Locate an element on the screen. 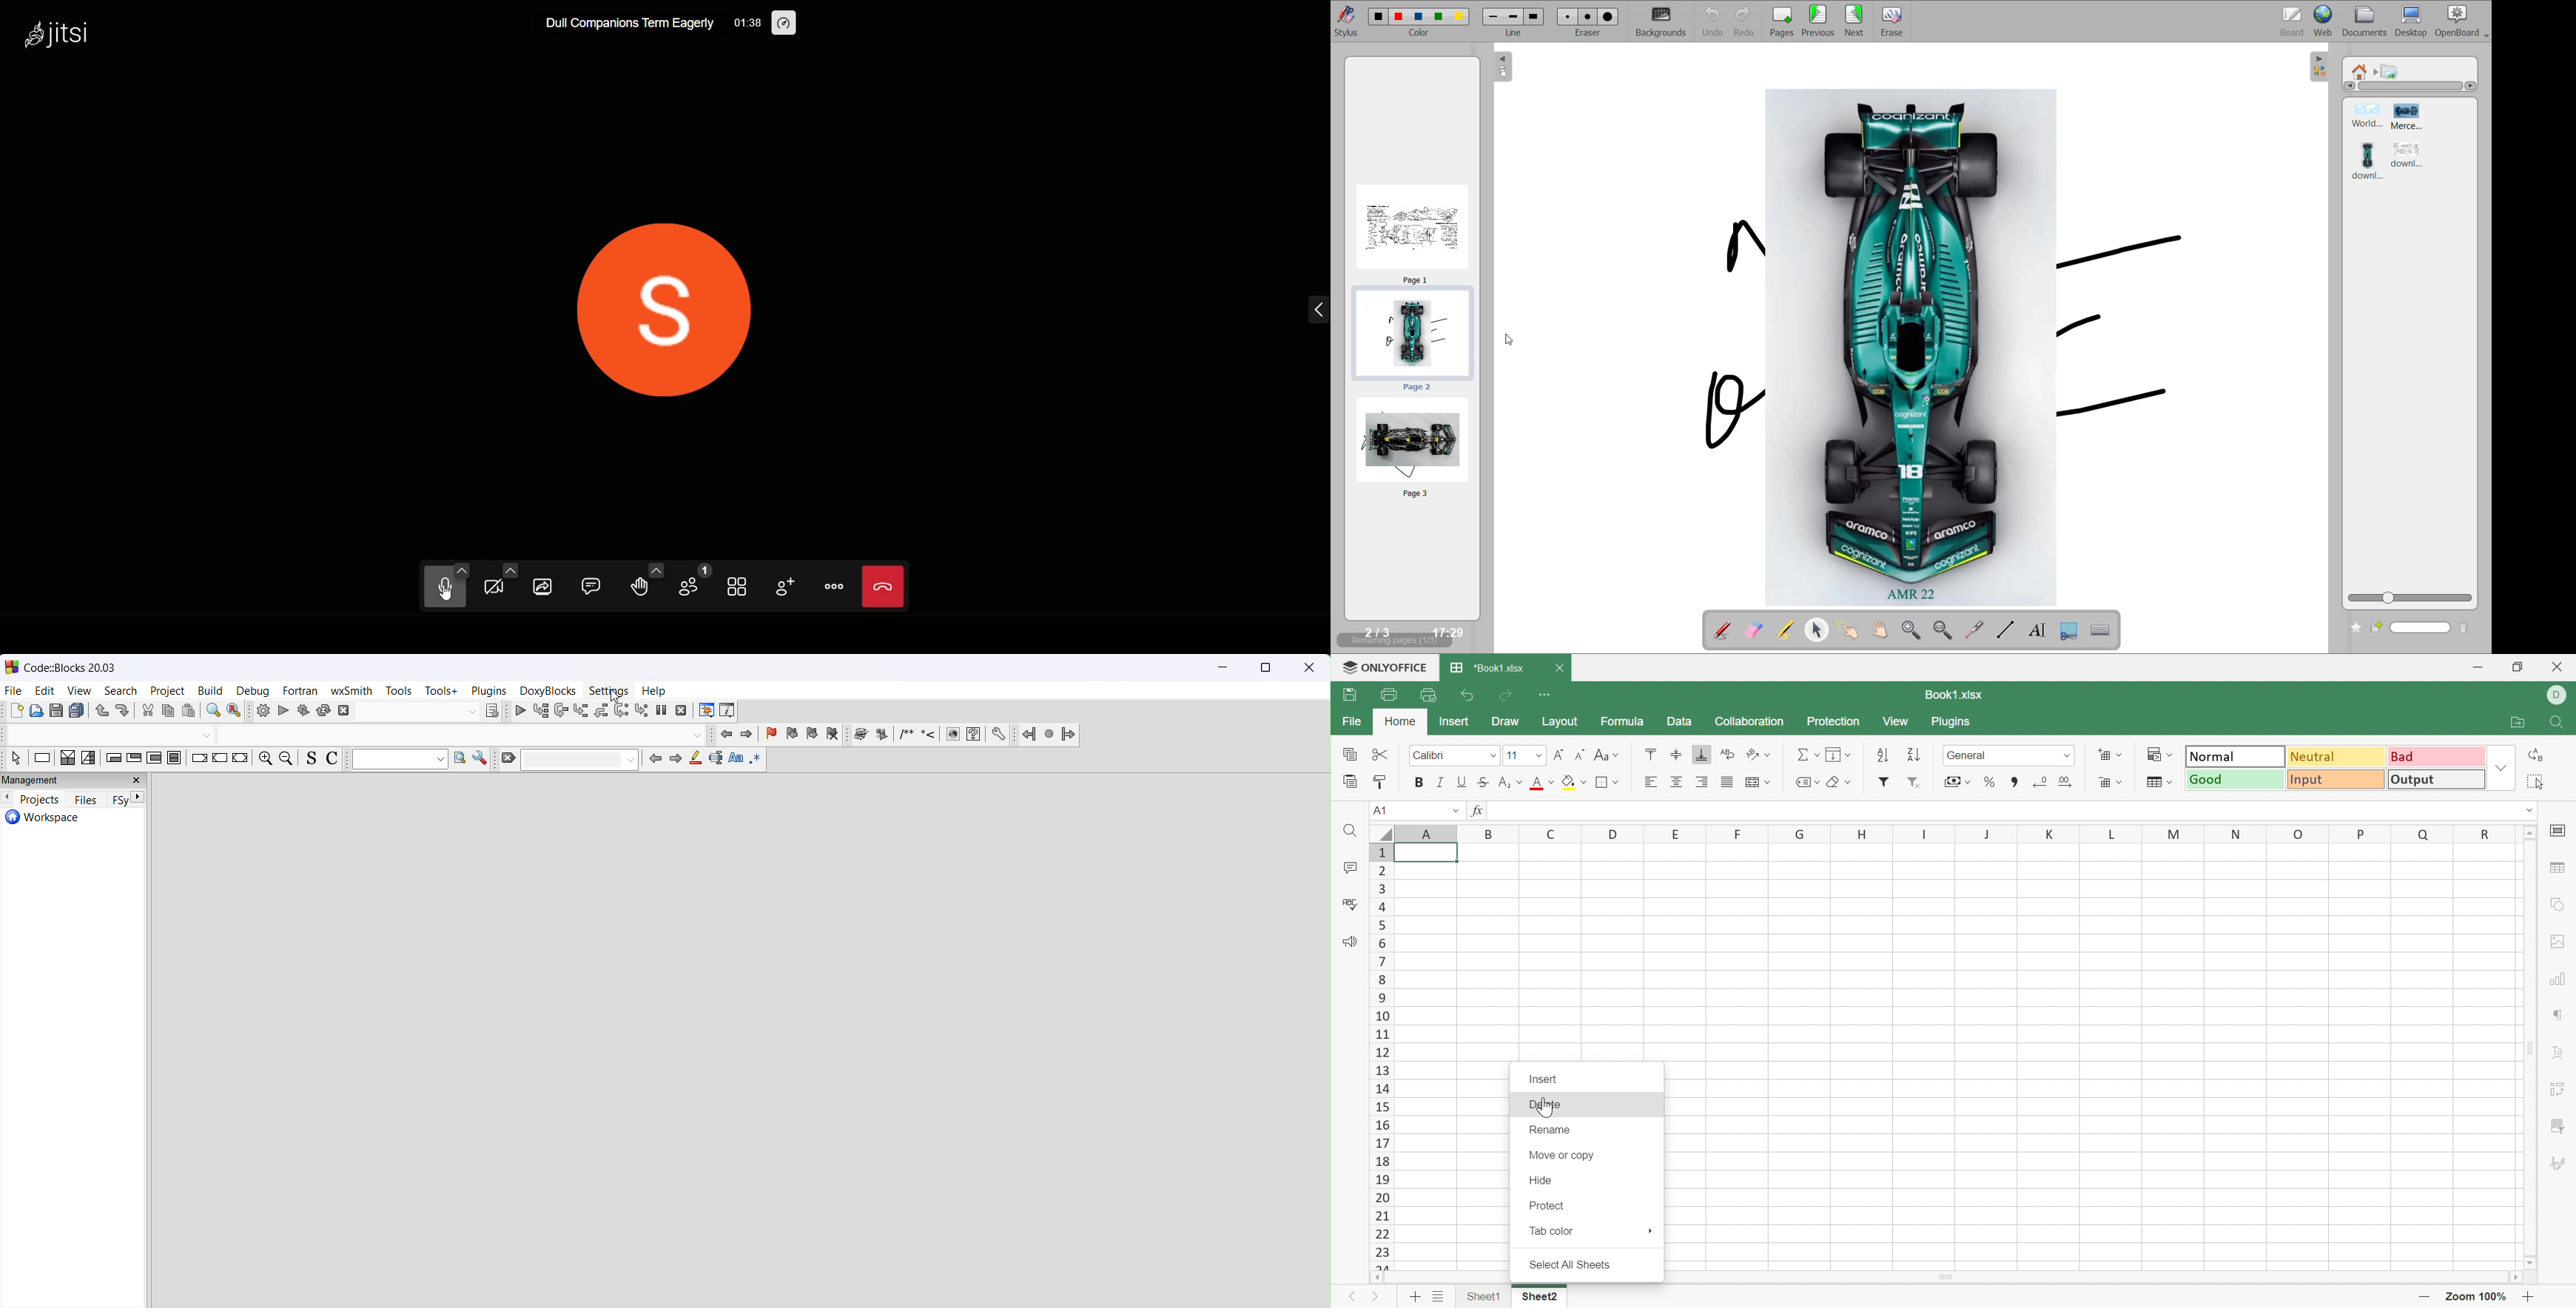  Minimize is located at coordinates (2475, 667).